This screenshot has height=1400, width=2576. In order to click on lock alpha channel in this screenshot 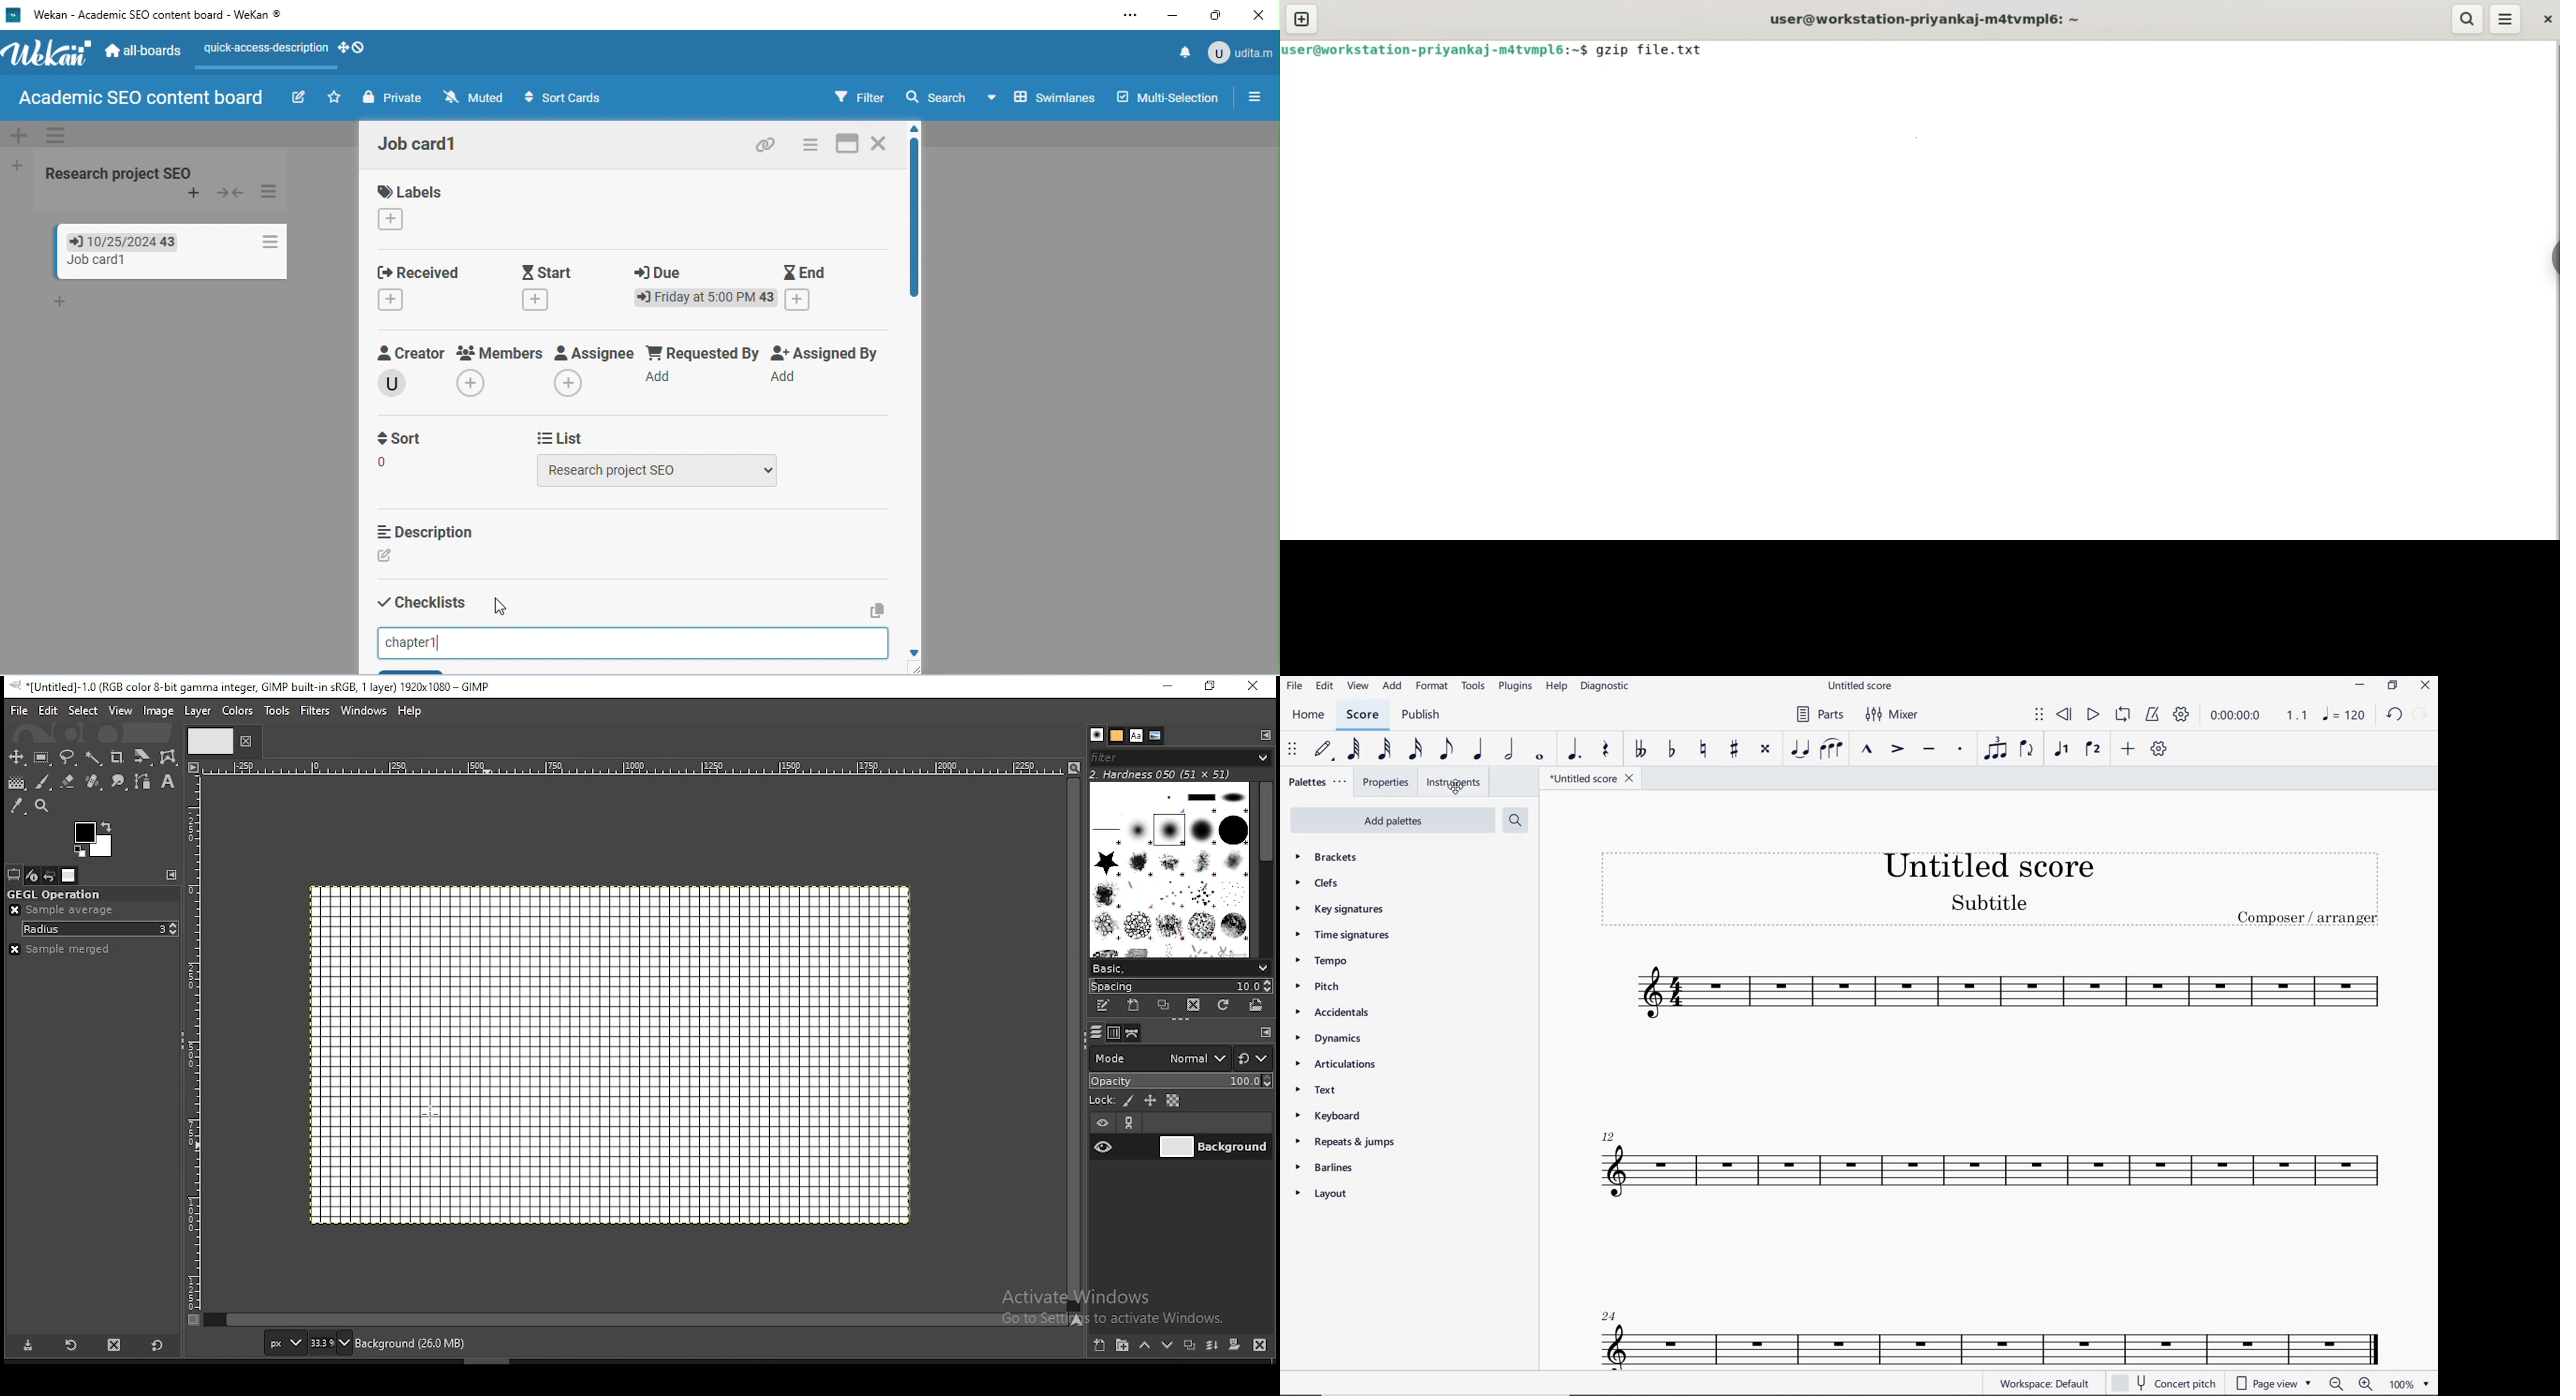, I will do `click(1174, 1100)`.